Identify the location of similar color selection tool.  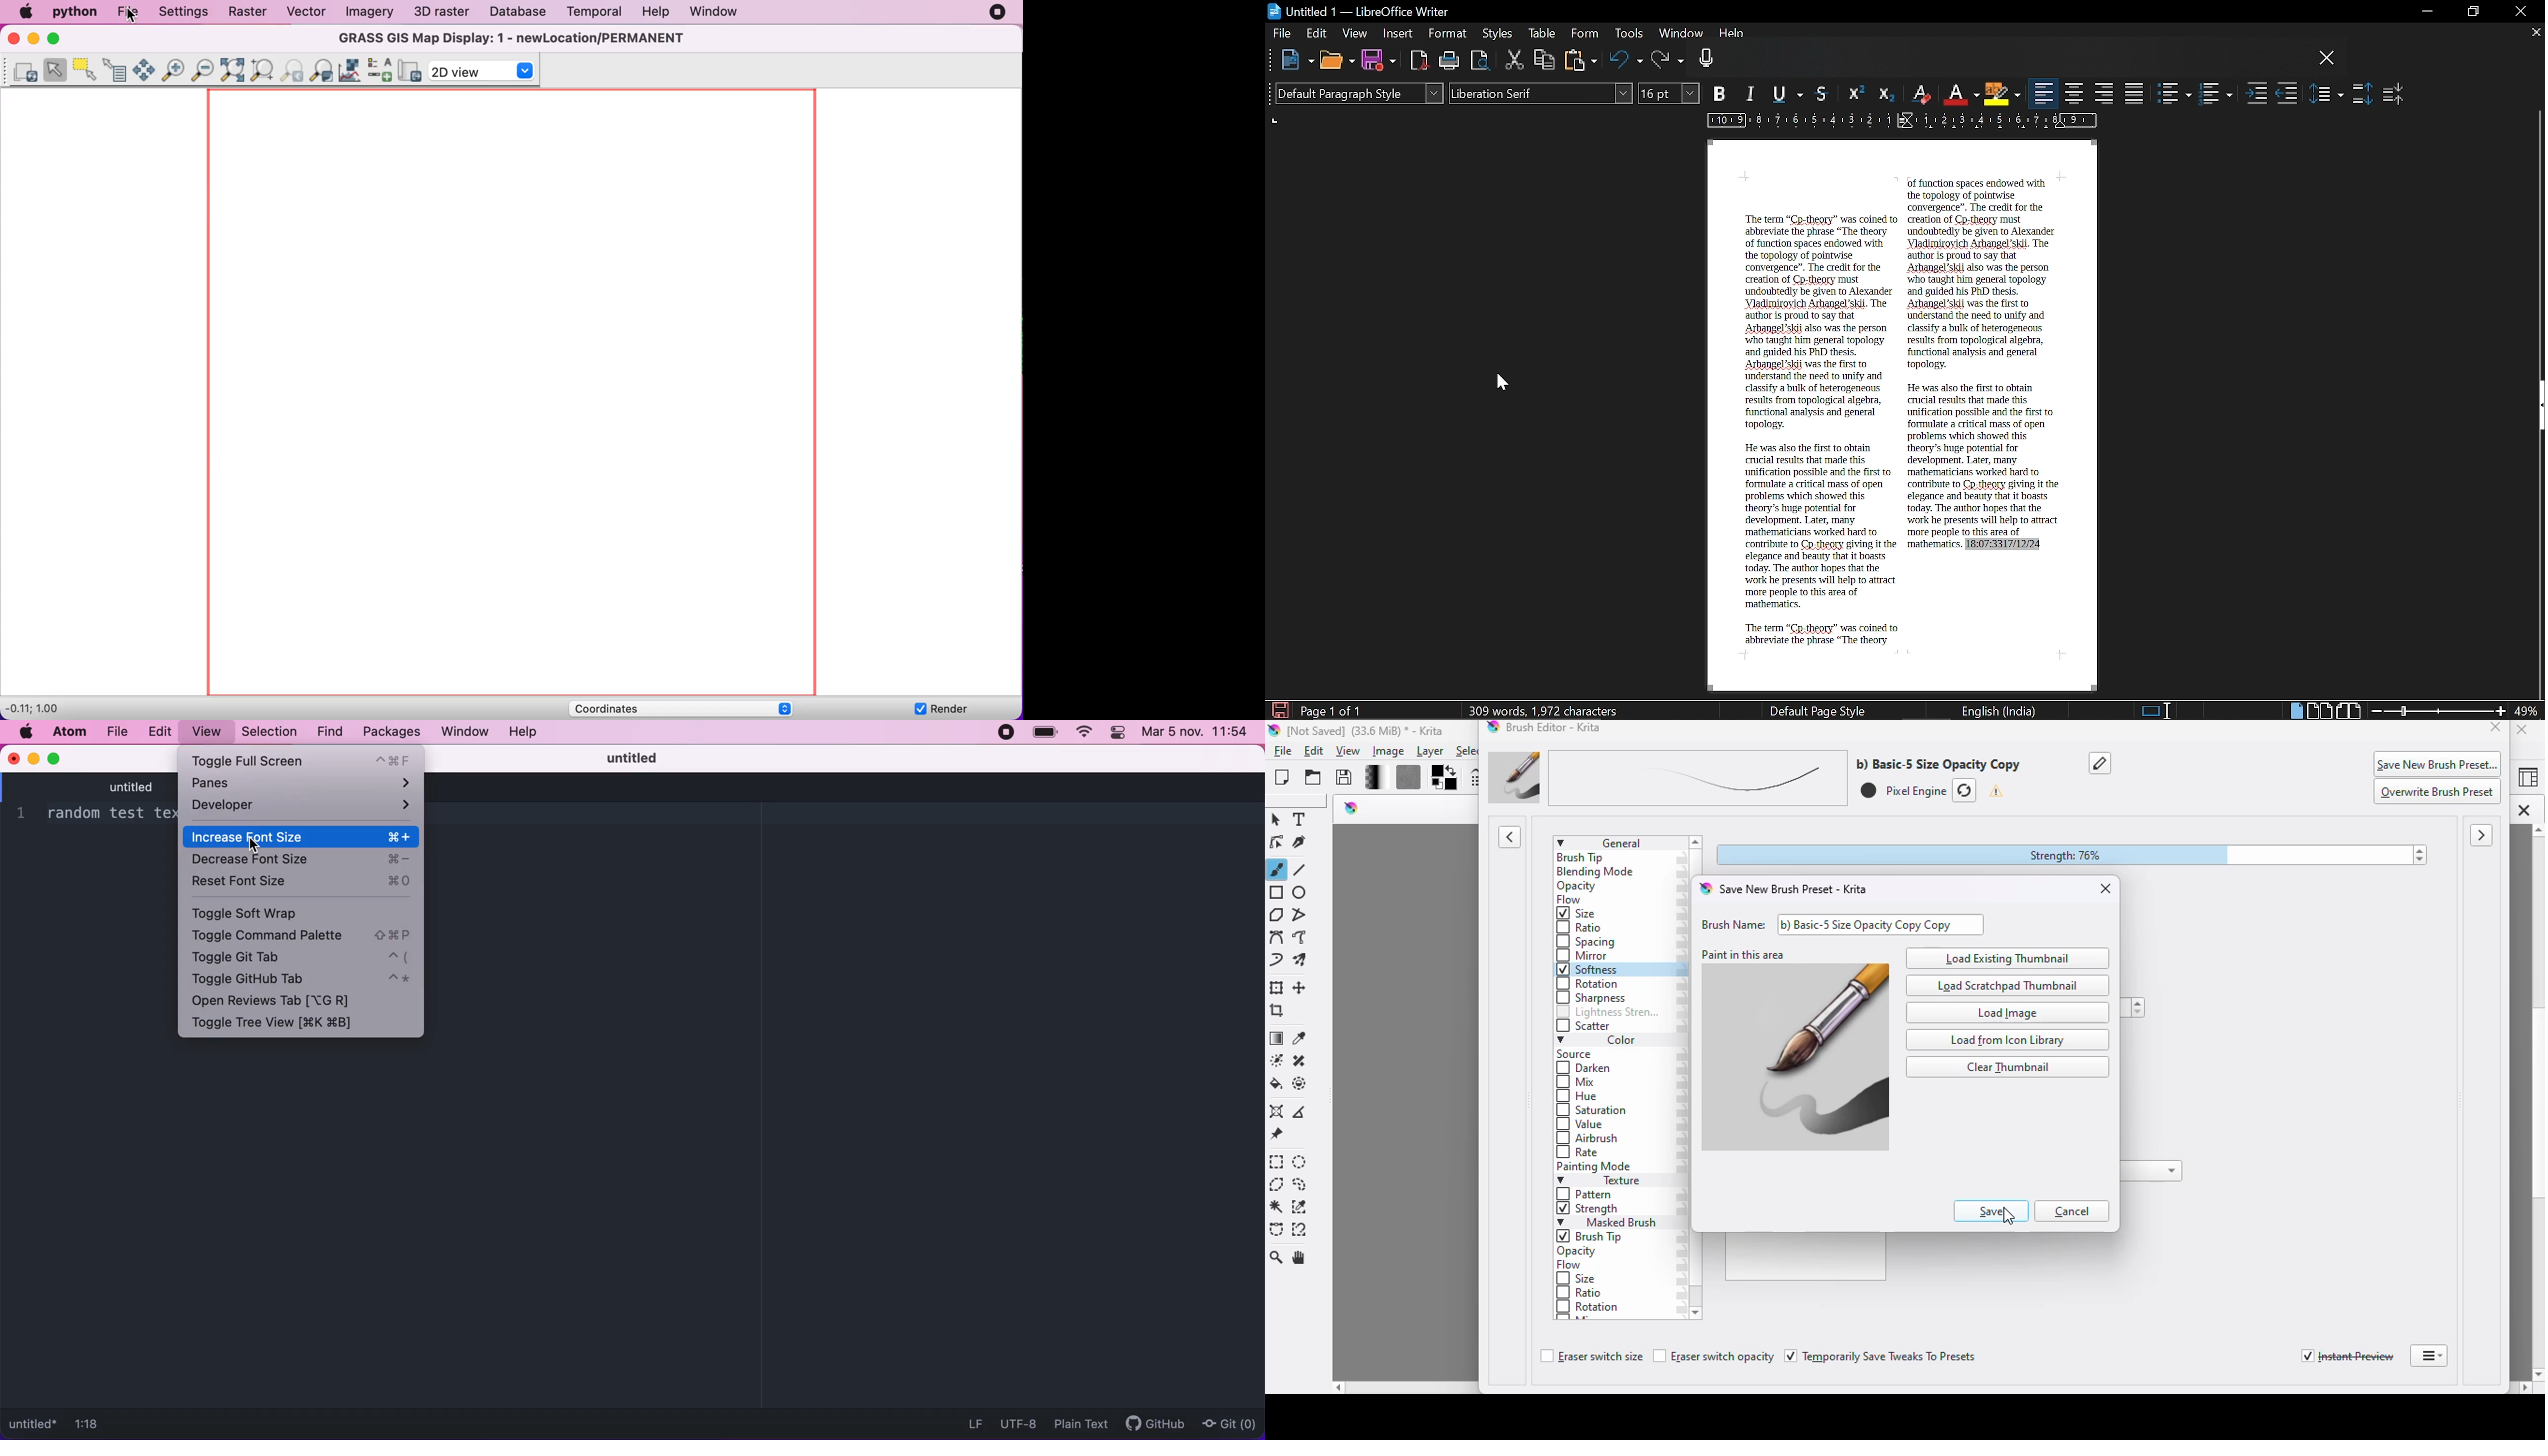
(1301, 1207).